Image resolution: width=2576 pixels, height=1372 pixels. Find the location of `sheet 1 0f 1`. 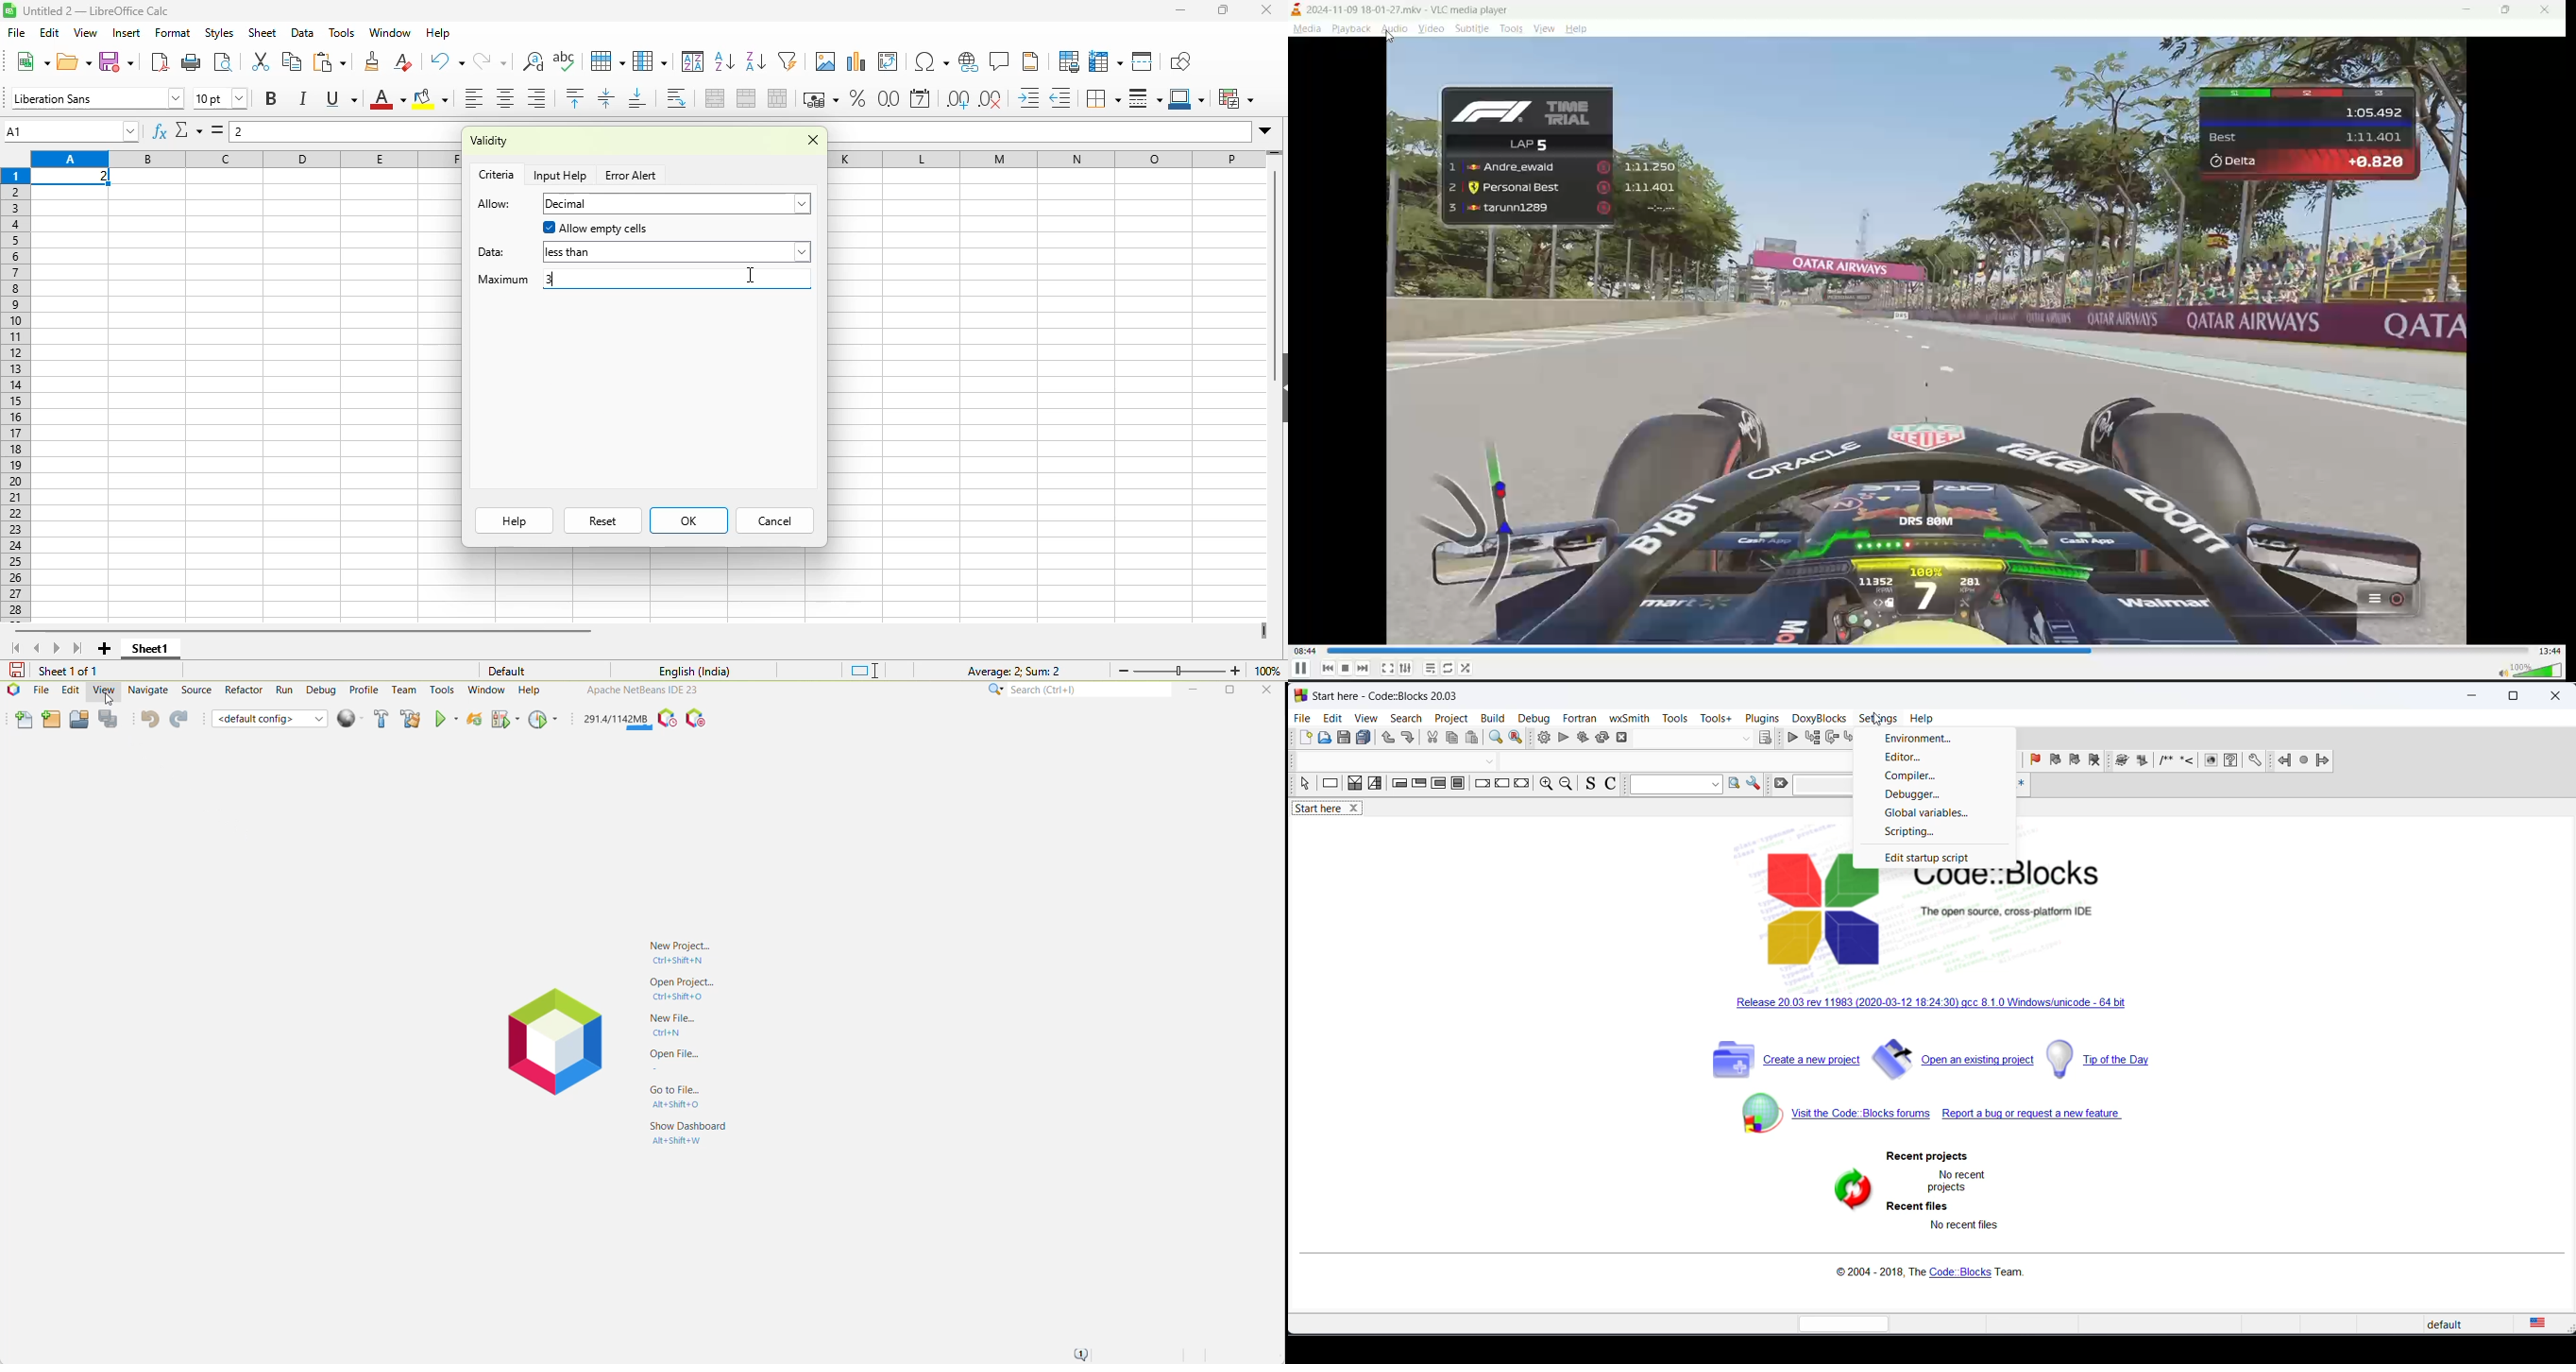

sheet 1 0f 1 is located at coordinates (64, 671).